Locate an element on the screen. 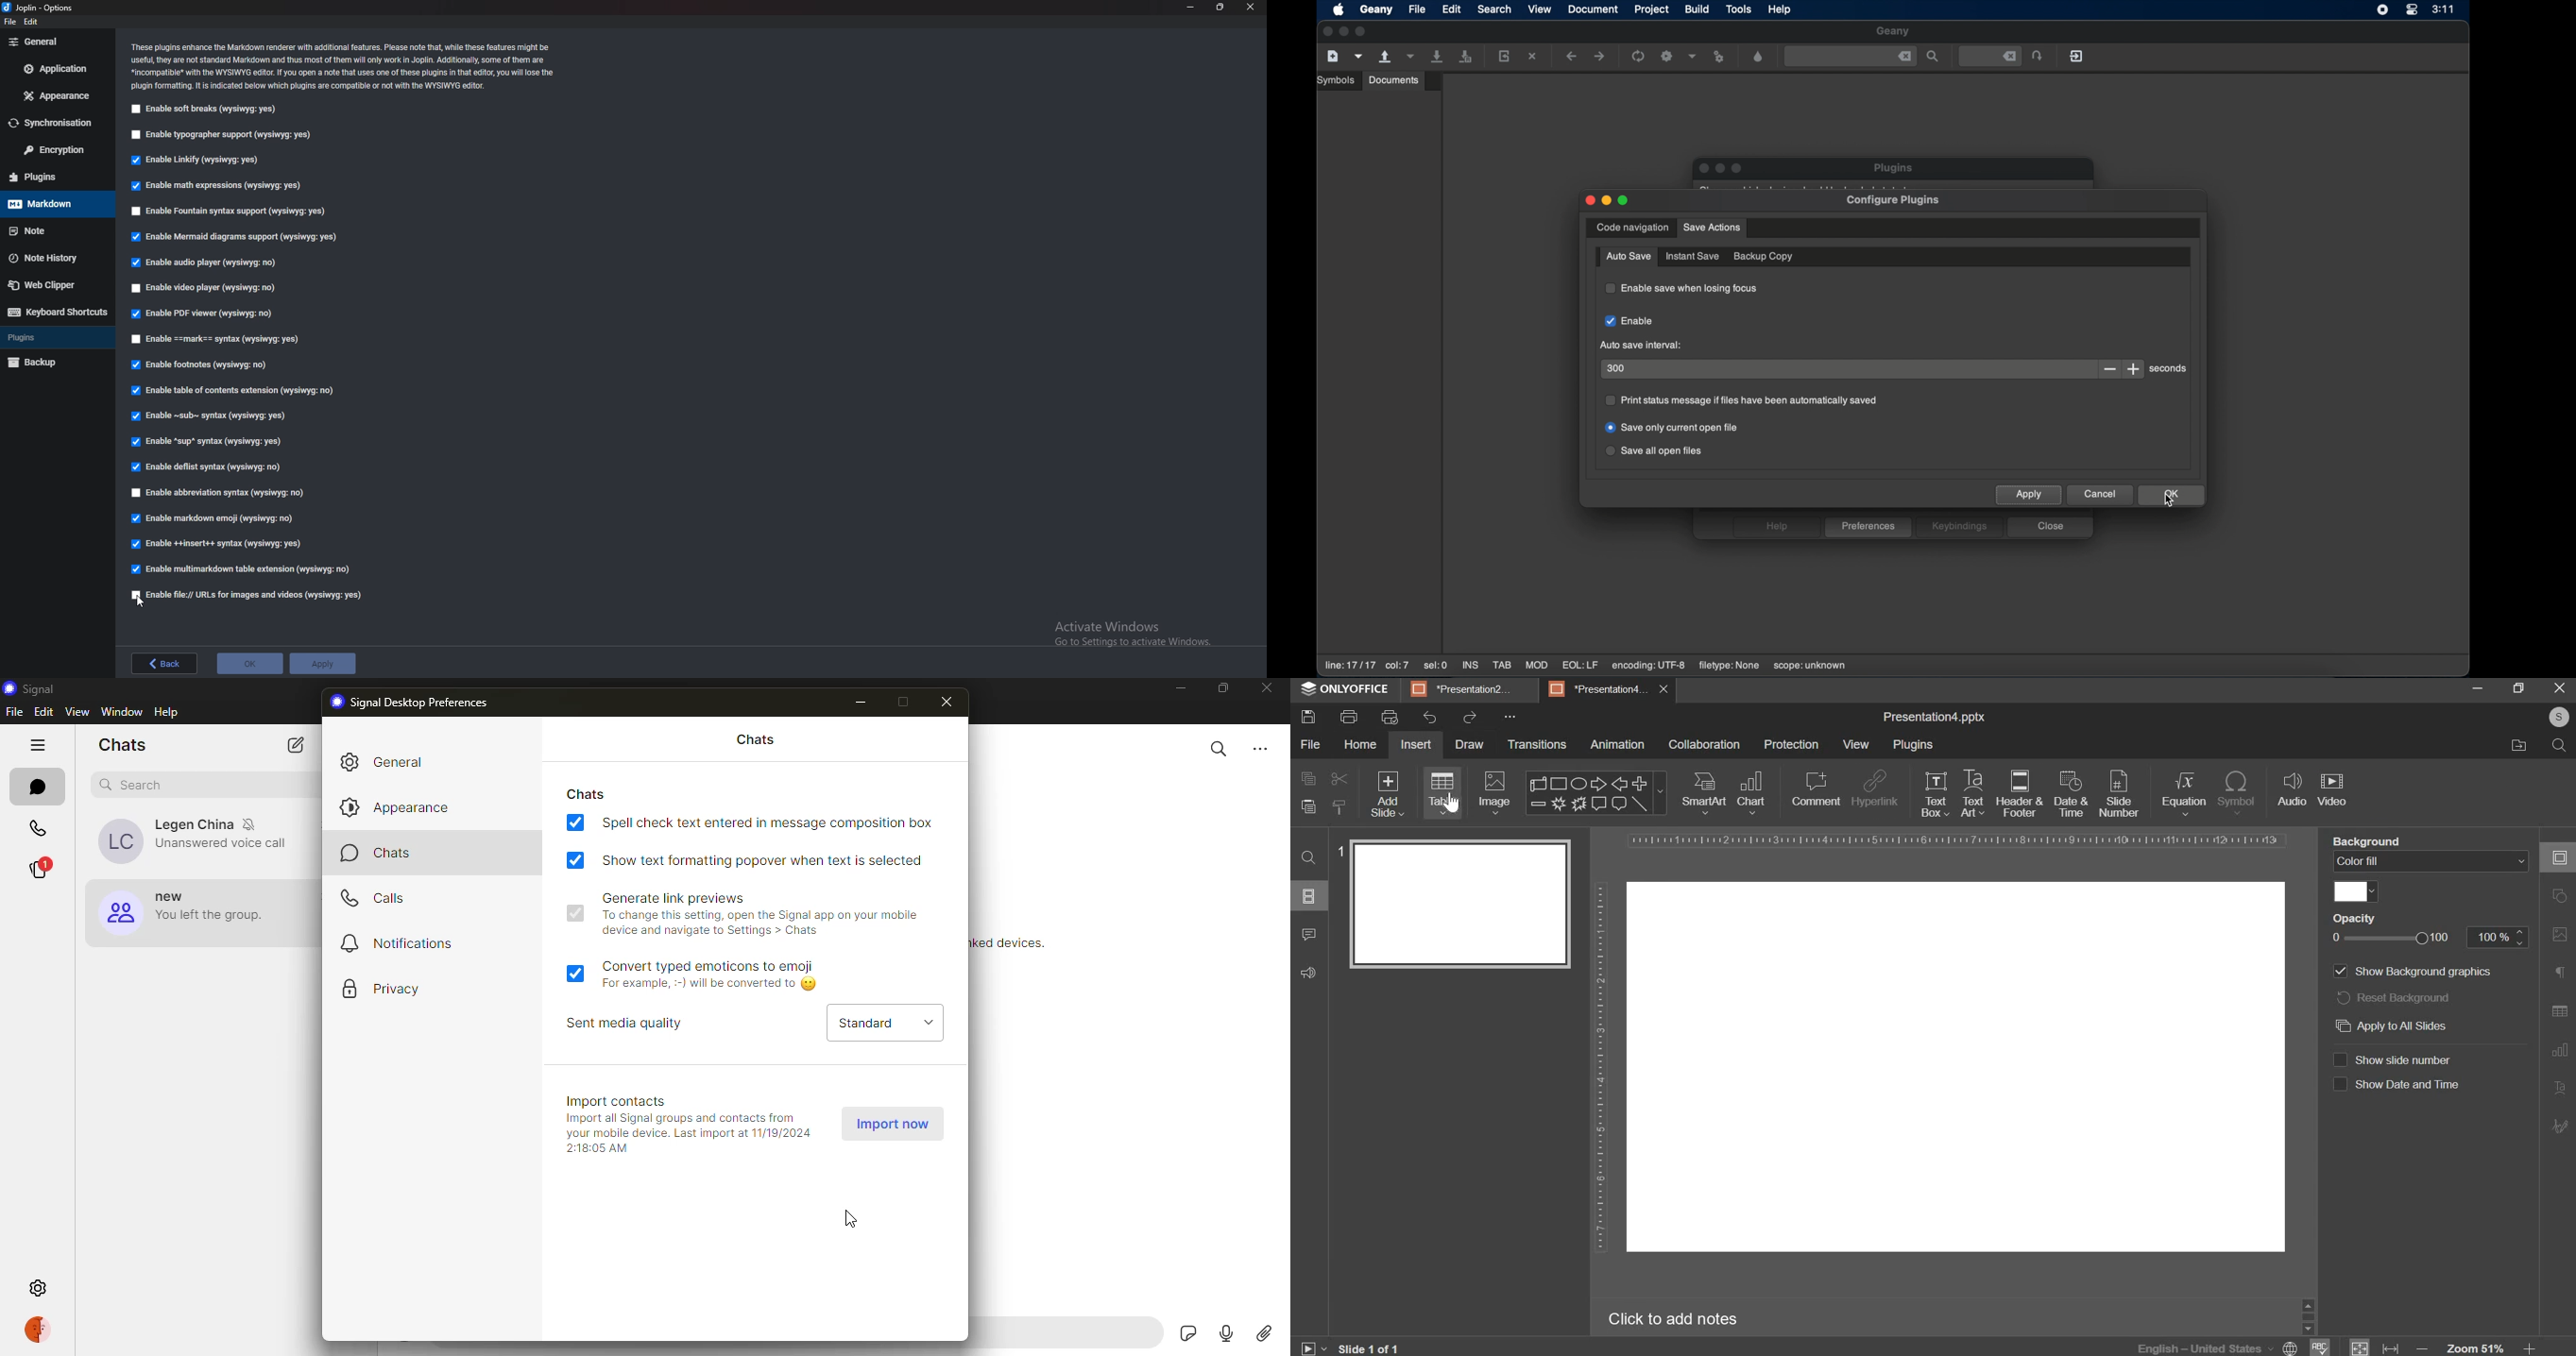 This screenshot has width=2576, height=1372. video is located at coordinates (2333, 788).